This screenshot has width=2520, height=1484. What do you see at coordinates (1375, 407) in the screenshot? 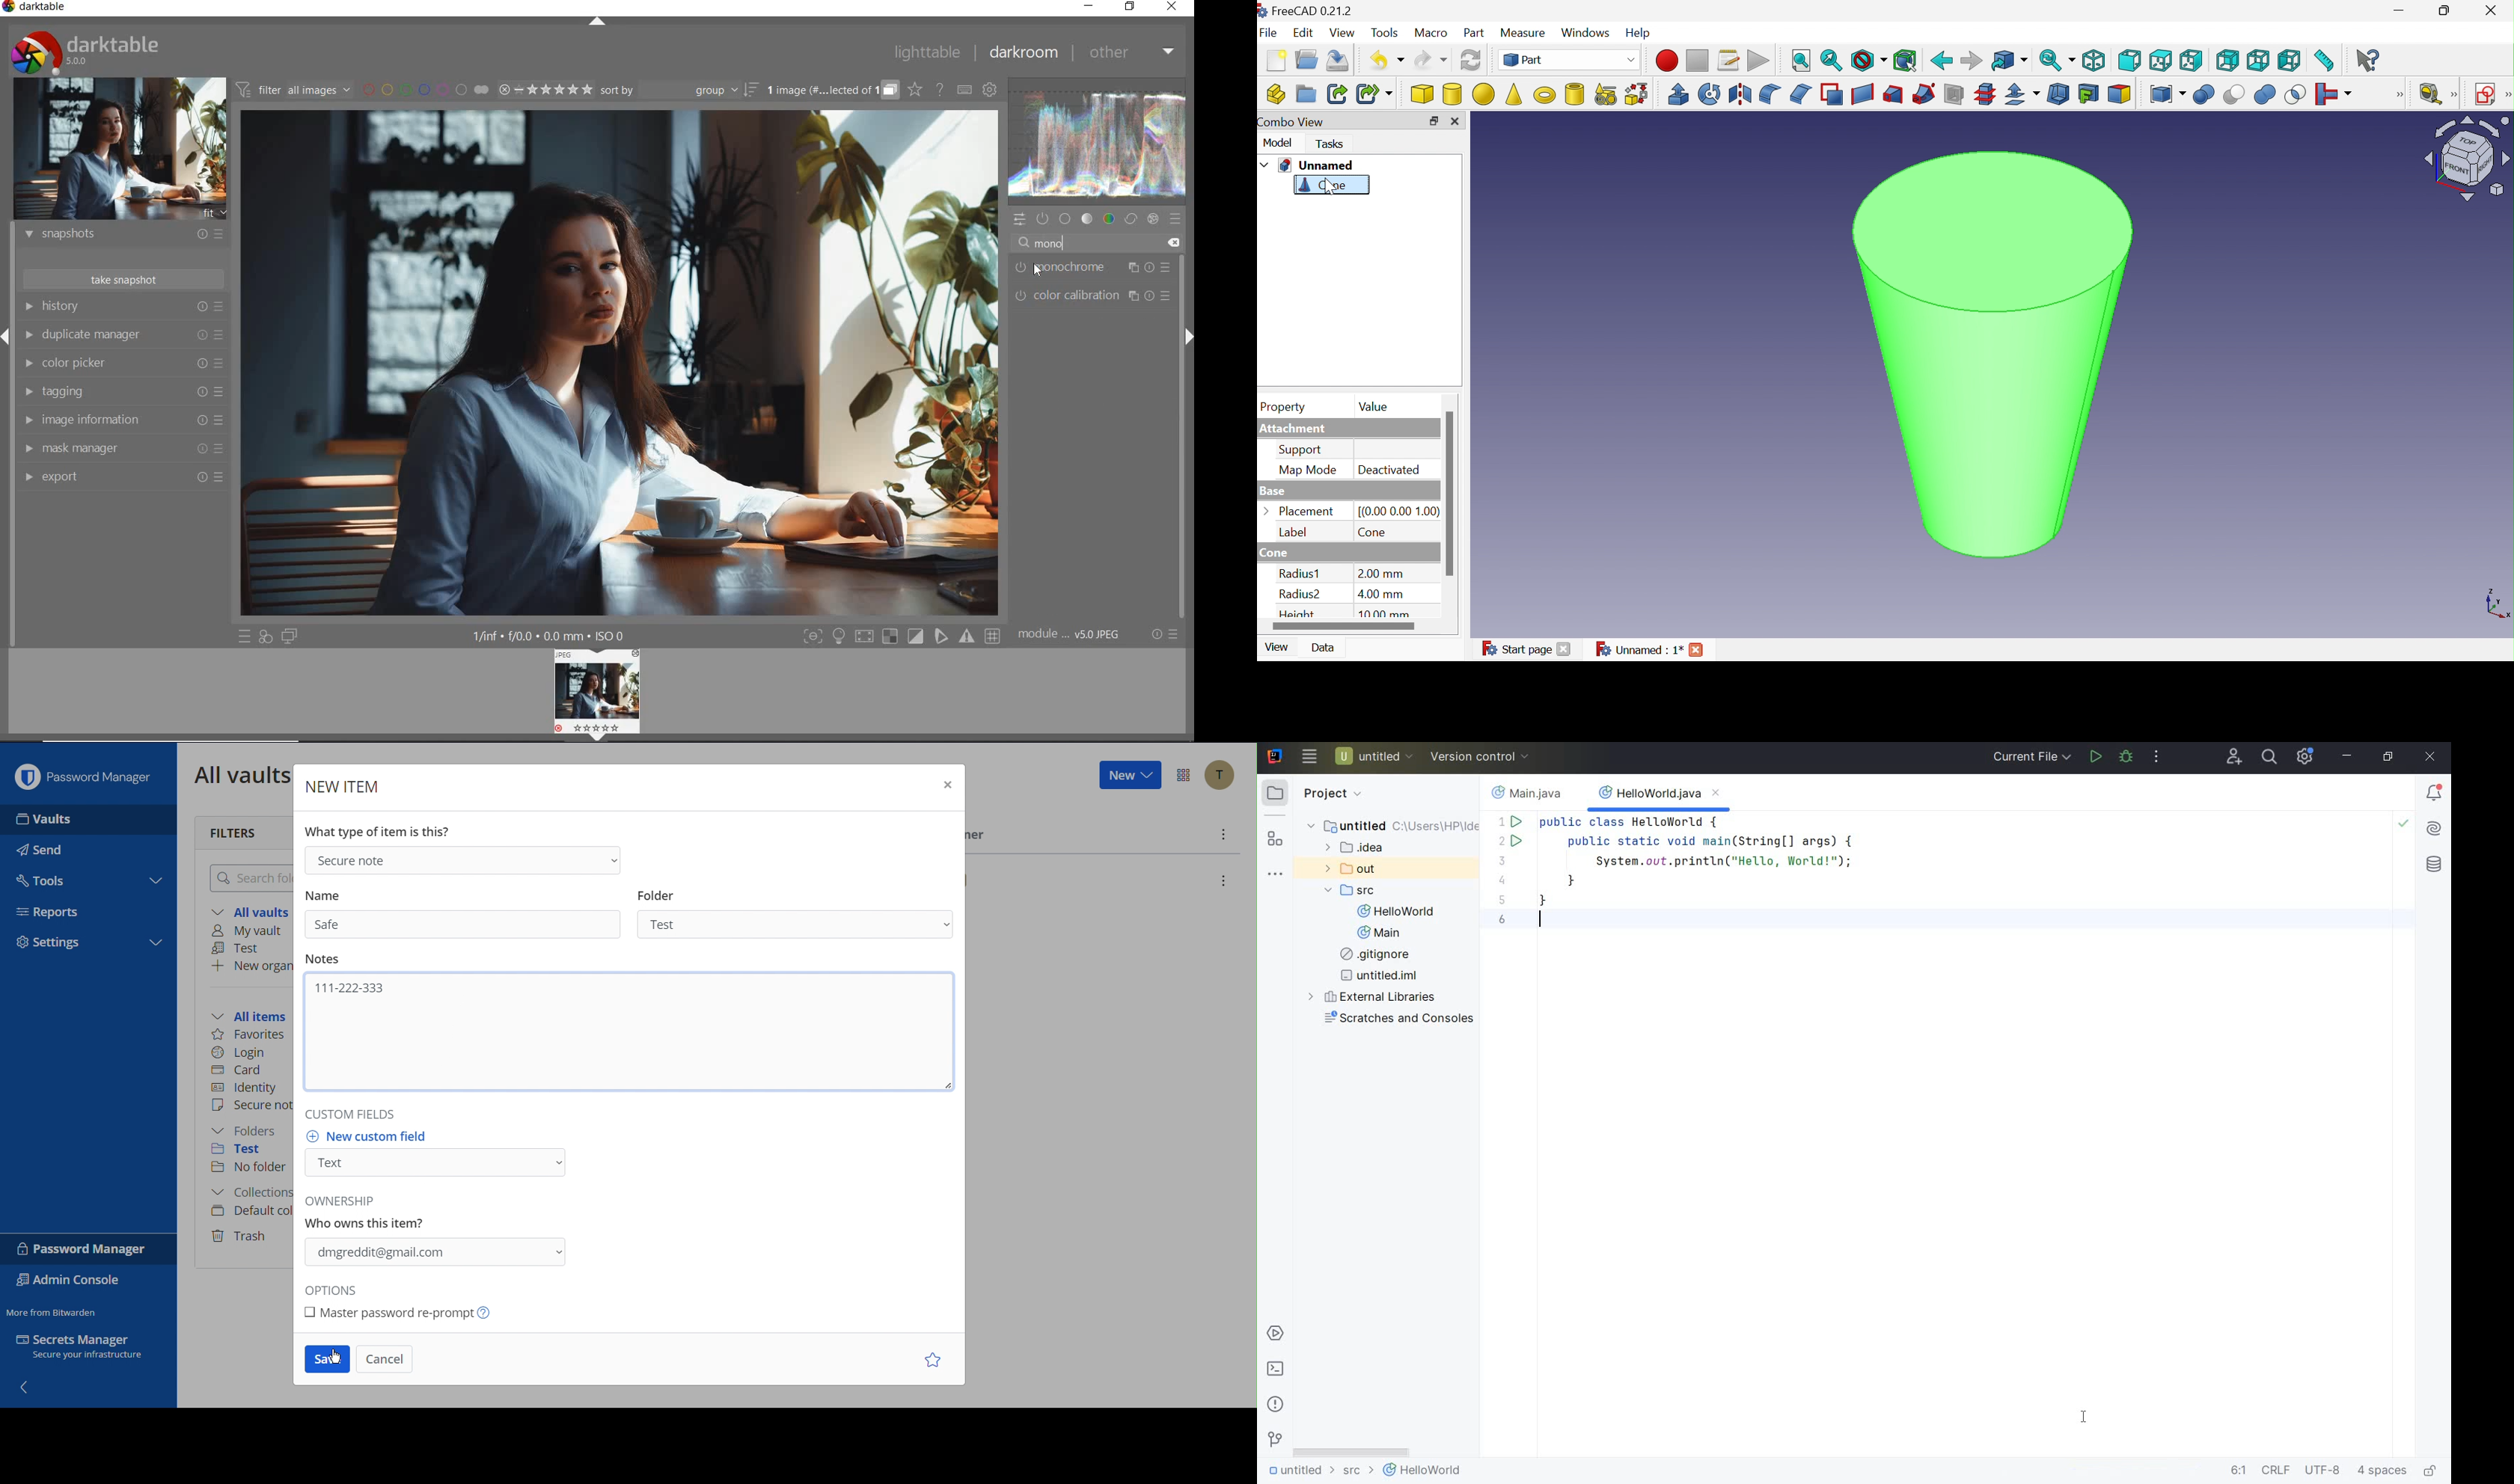
I see `Value` at bounding box center [1375, 407].